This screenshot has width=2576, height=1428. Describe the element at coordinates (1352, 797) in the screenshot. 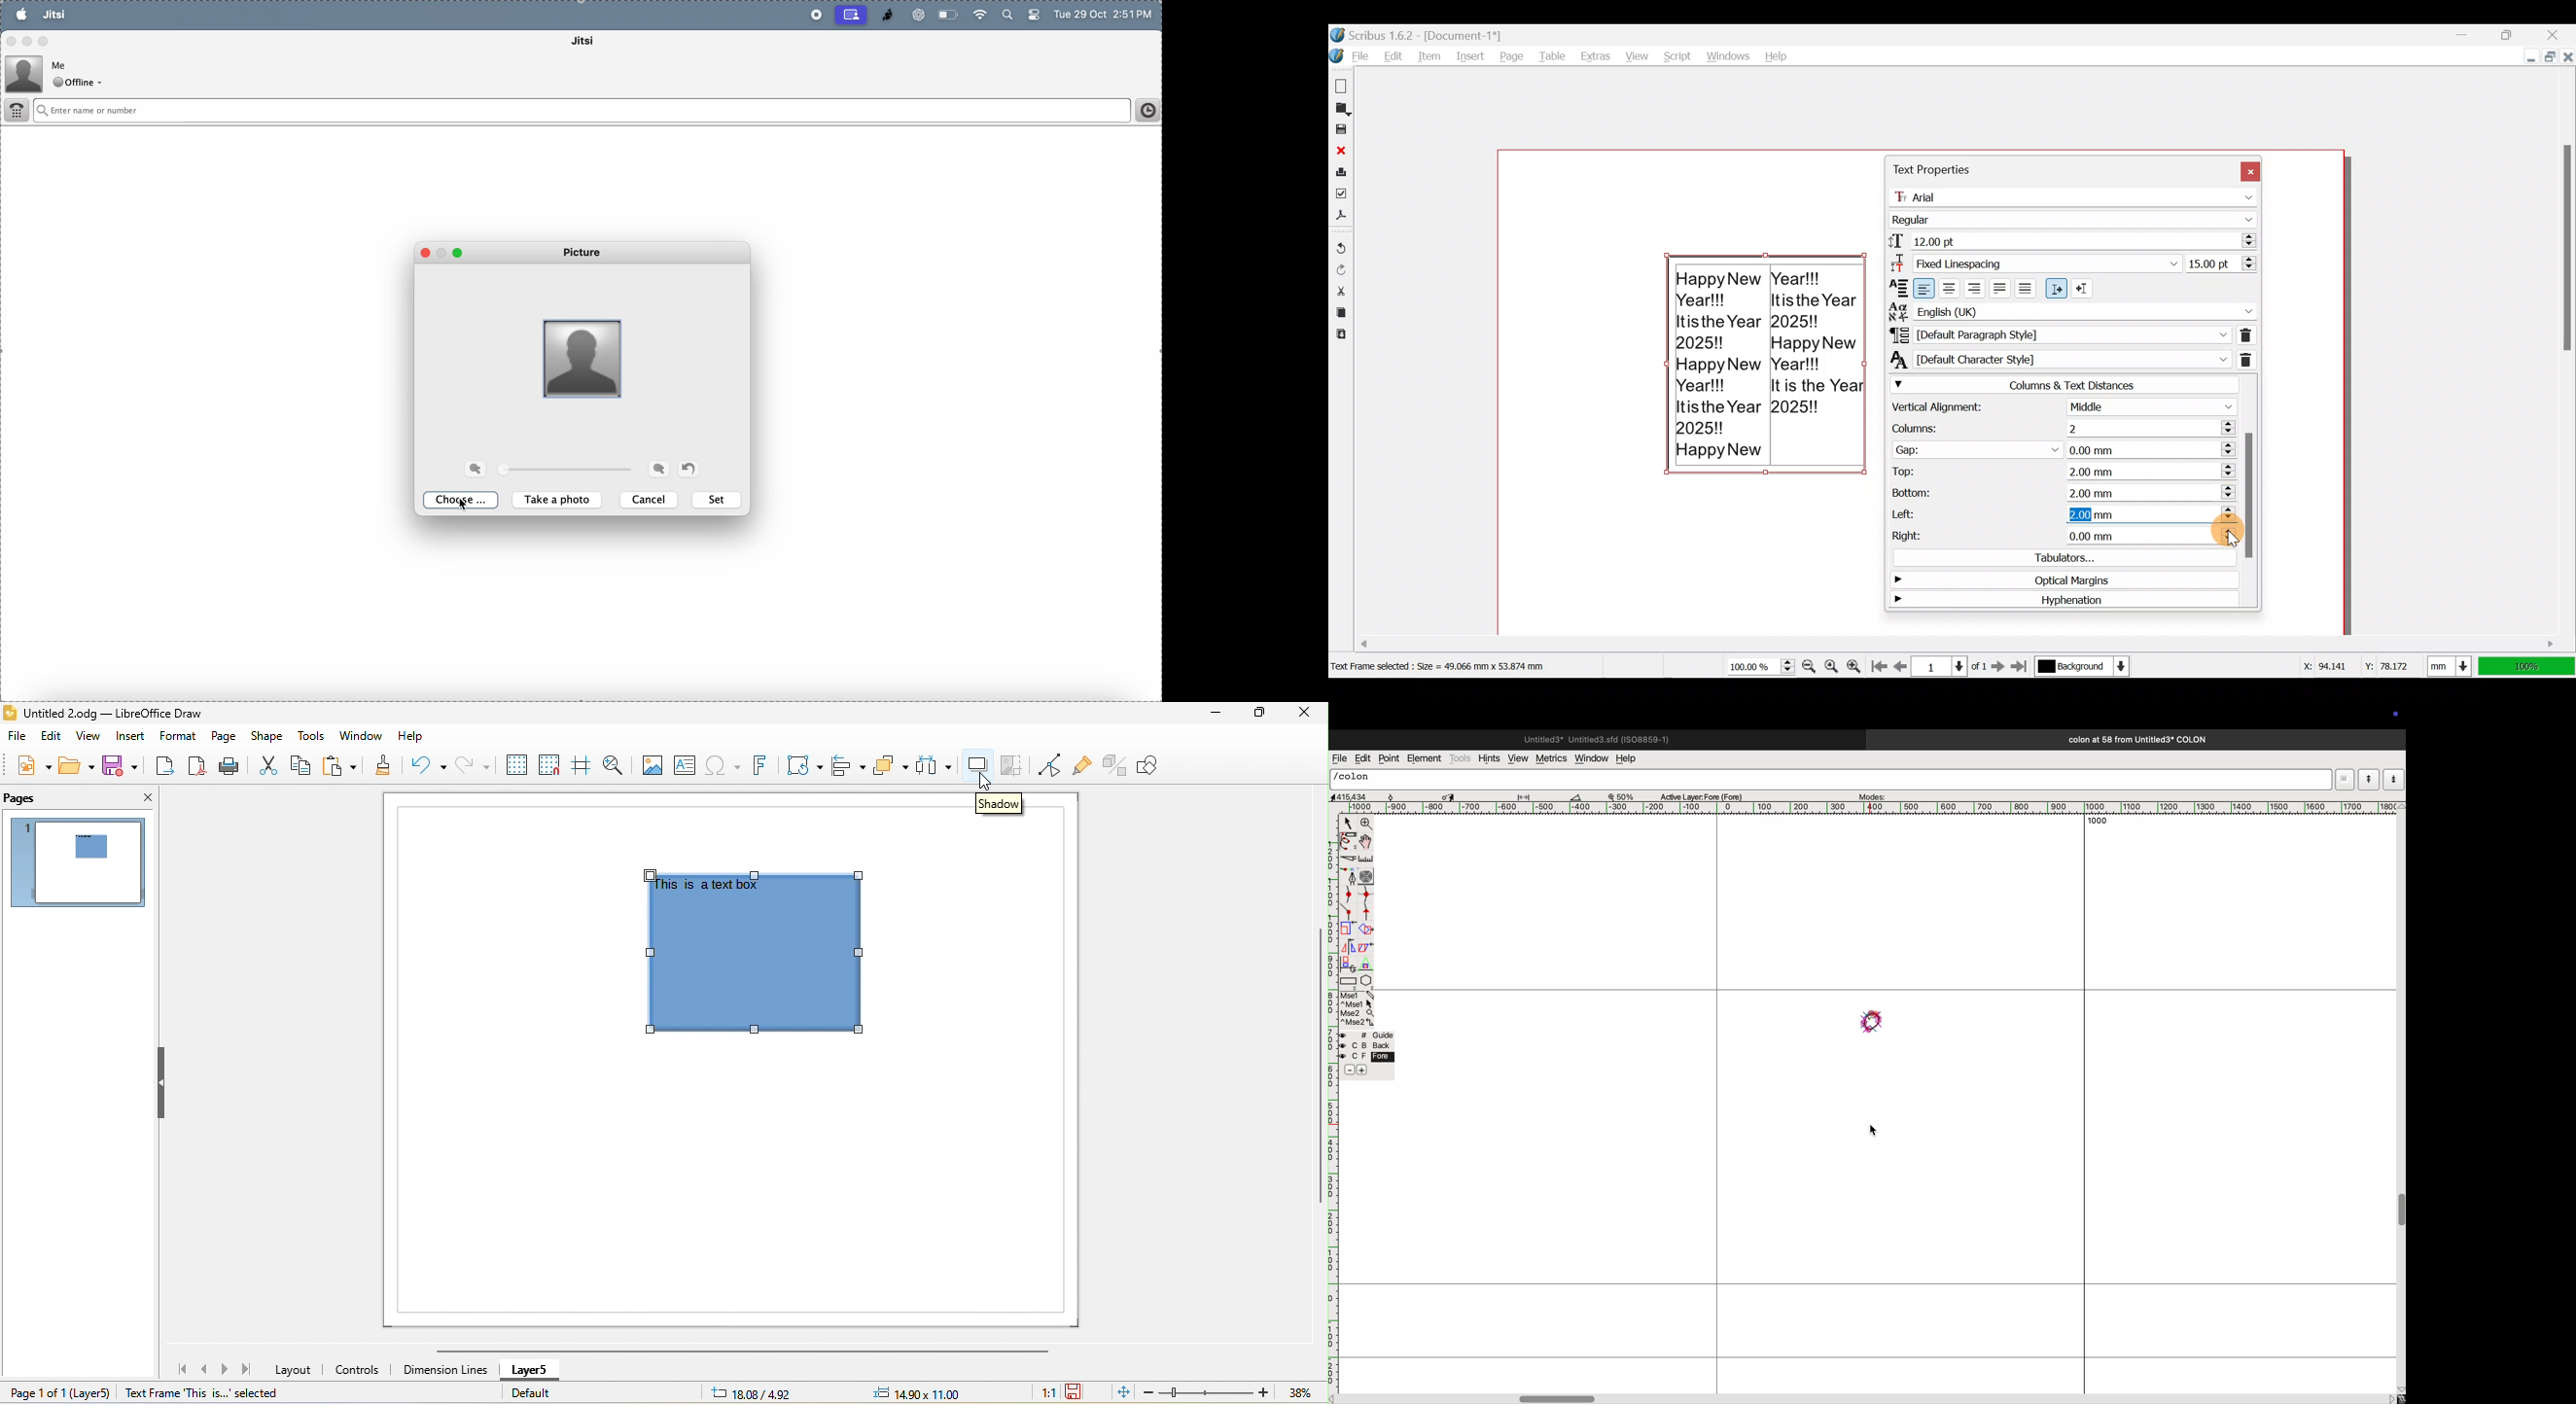

I see `aspect ratio` at that location.